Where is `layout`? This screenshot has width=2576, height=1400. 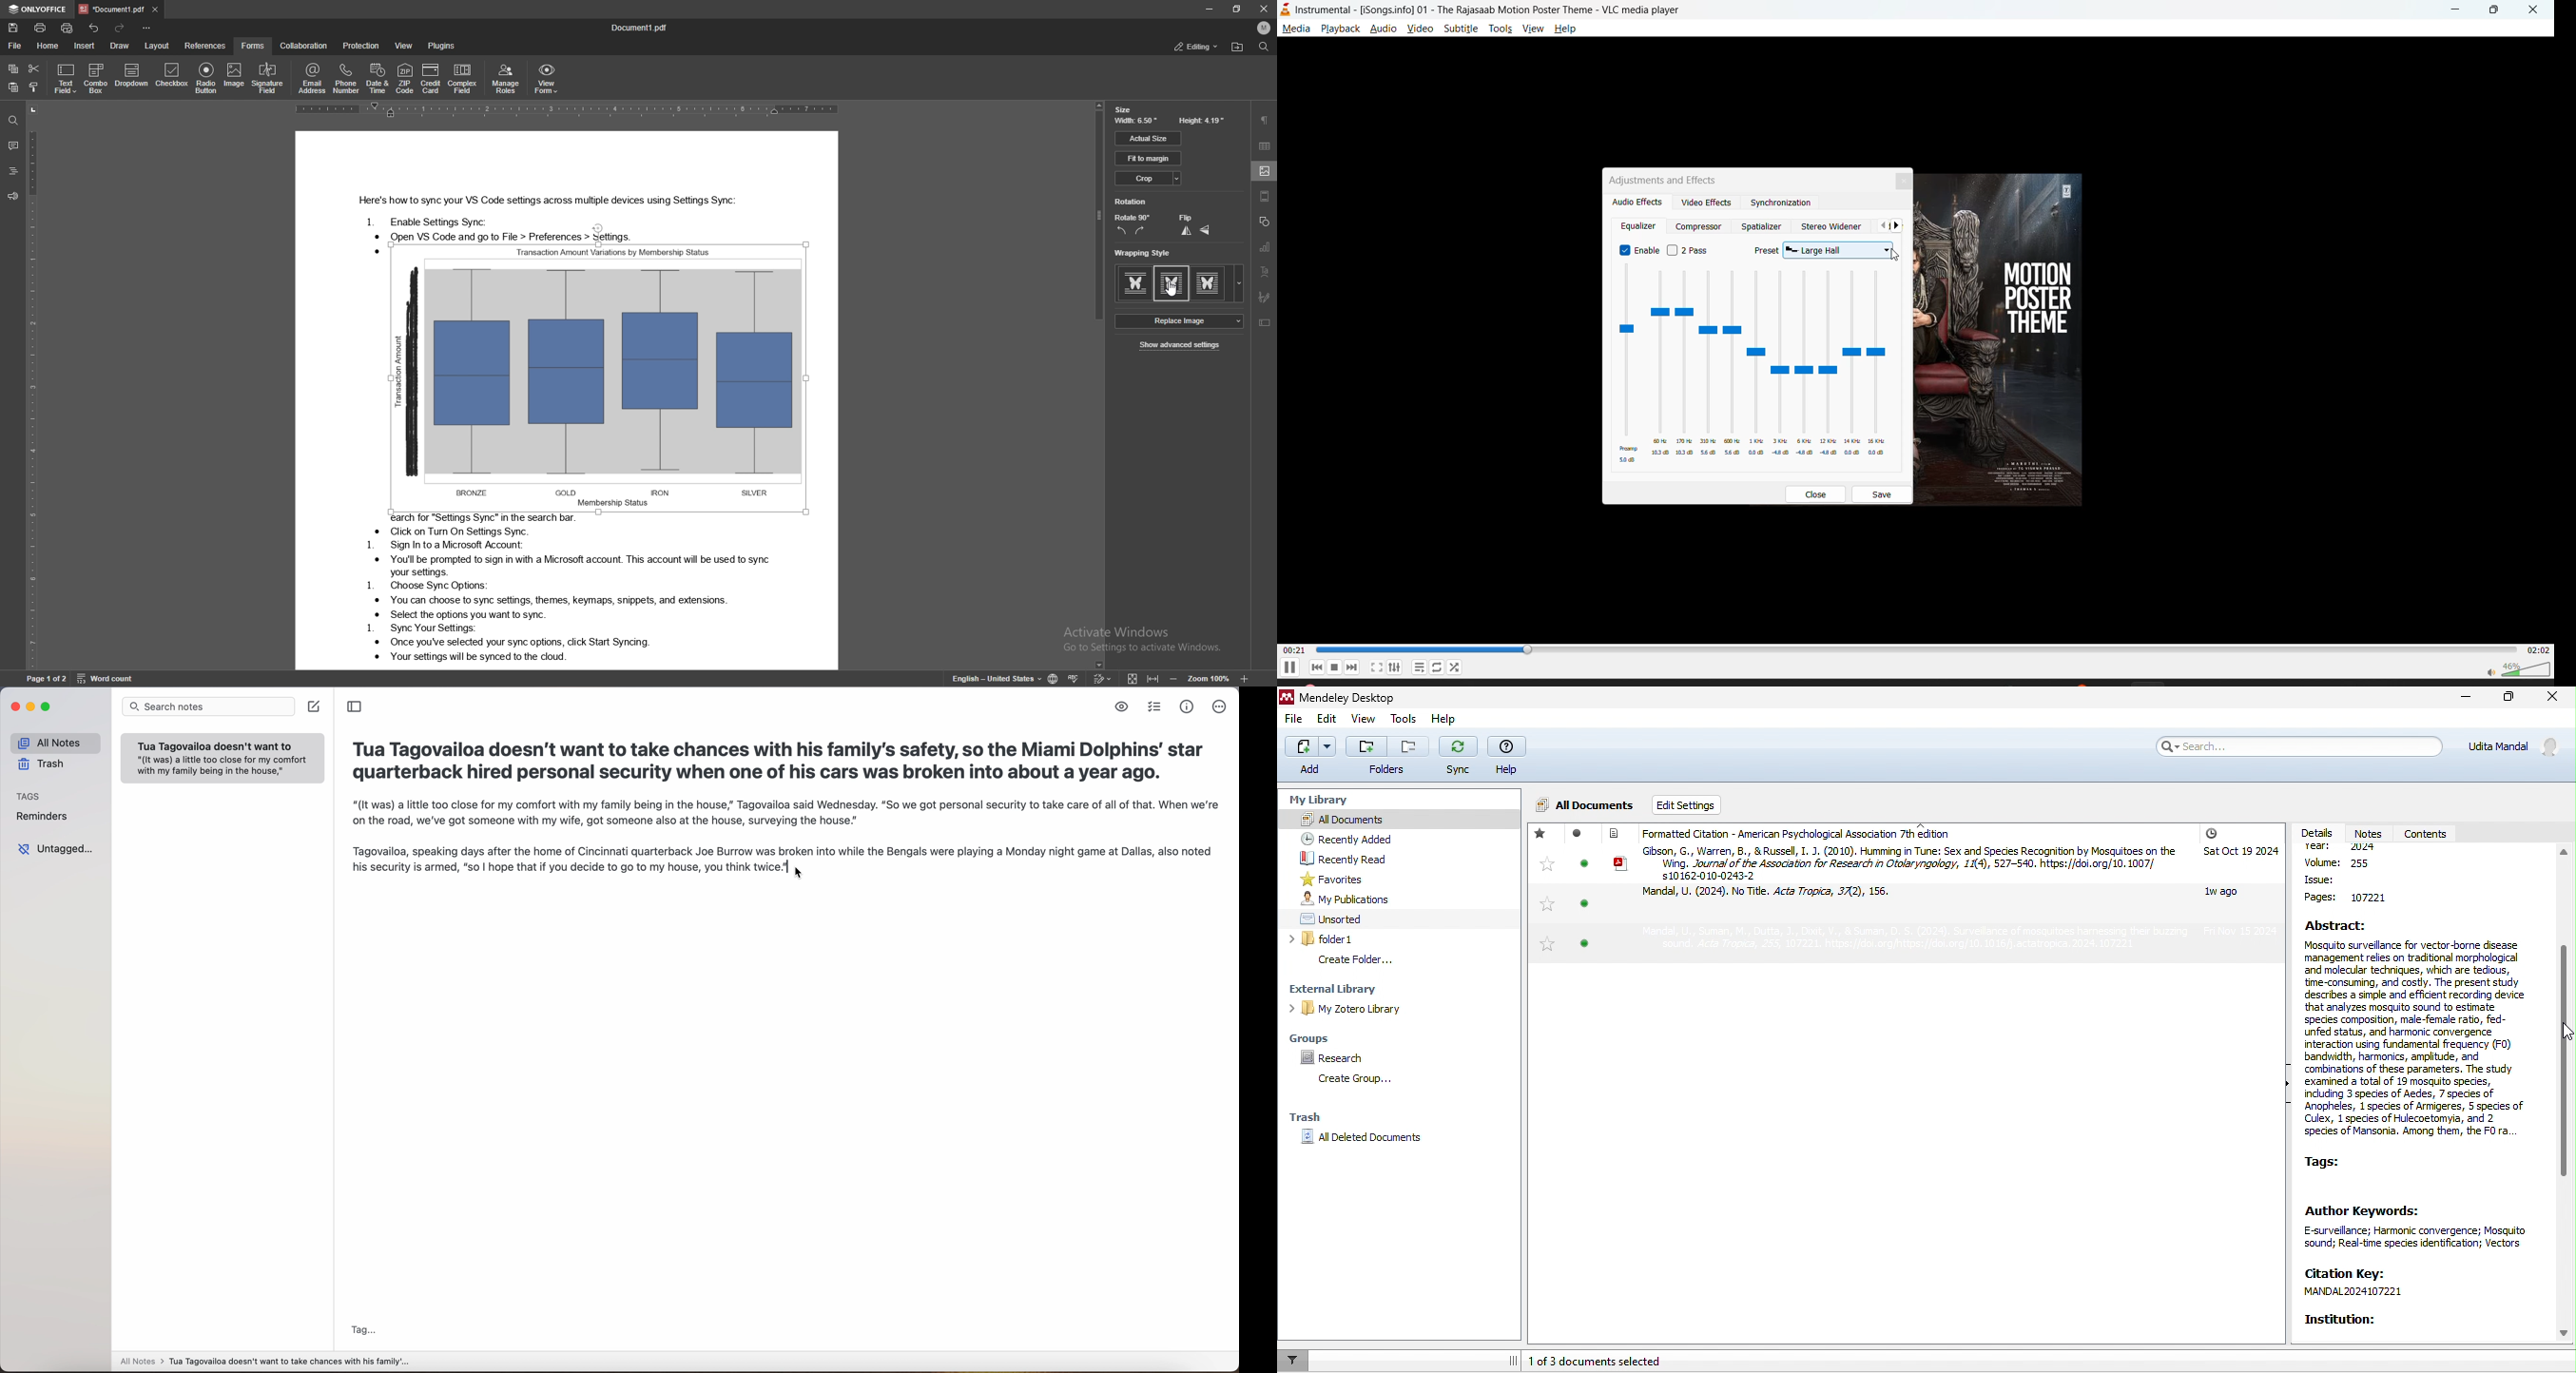 layout is located at coordinates (157, 45).